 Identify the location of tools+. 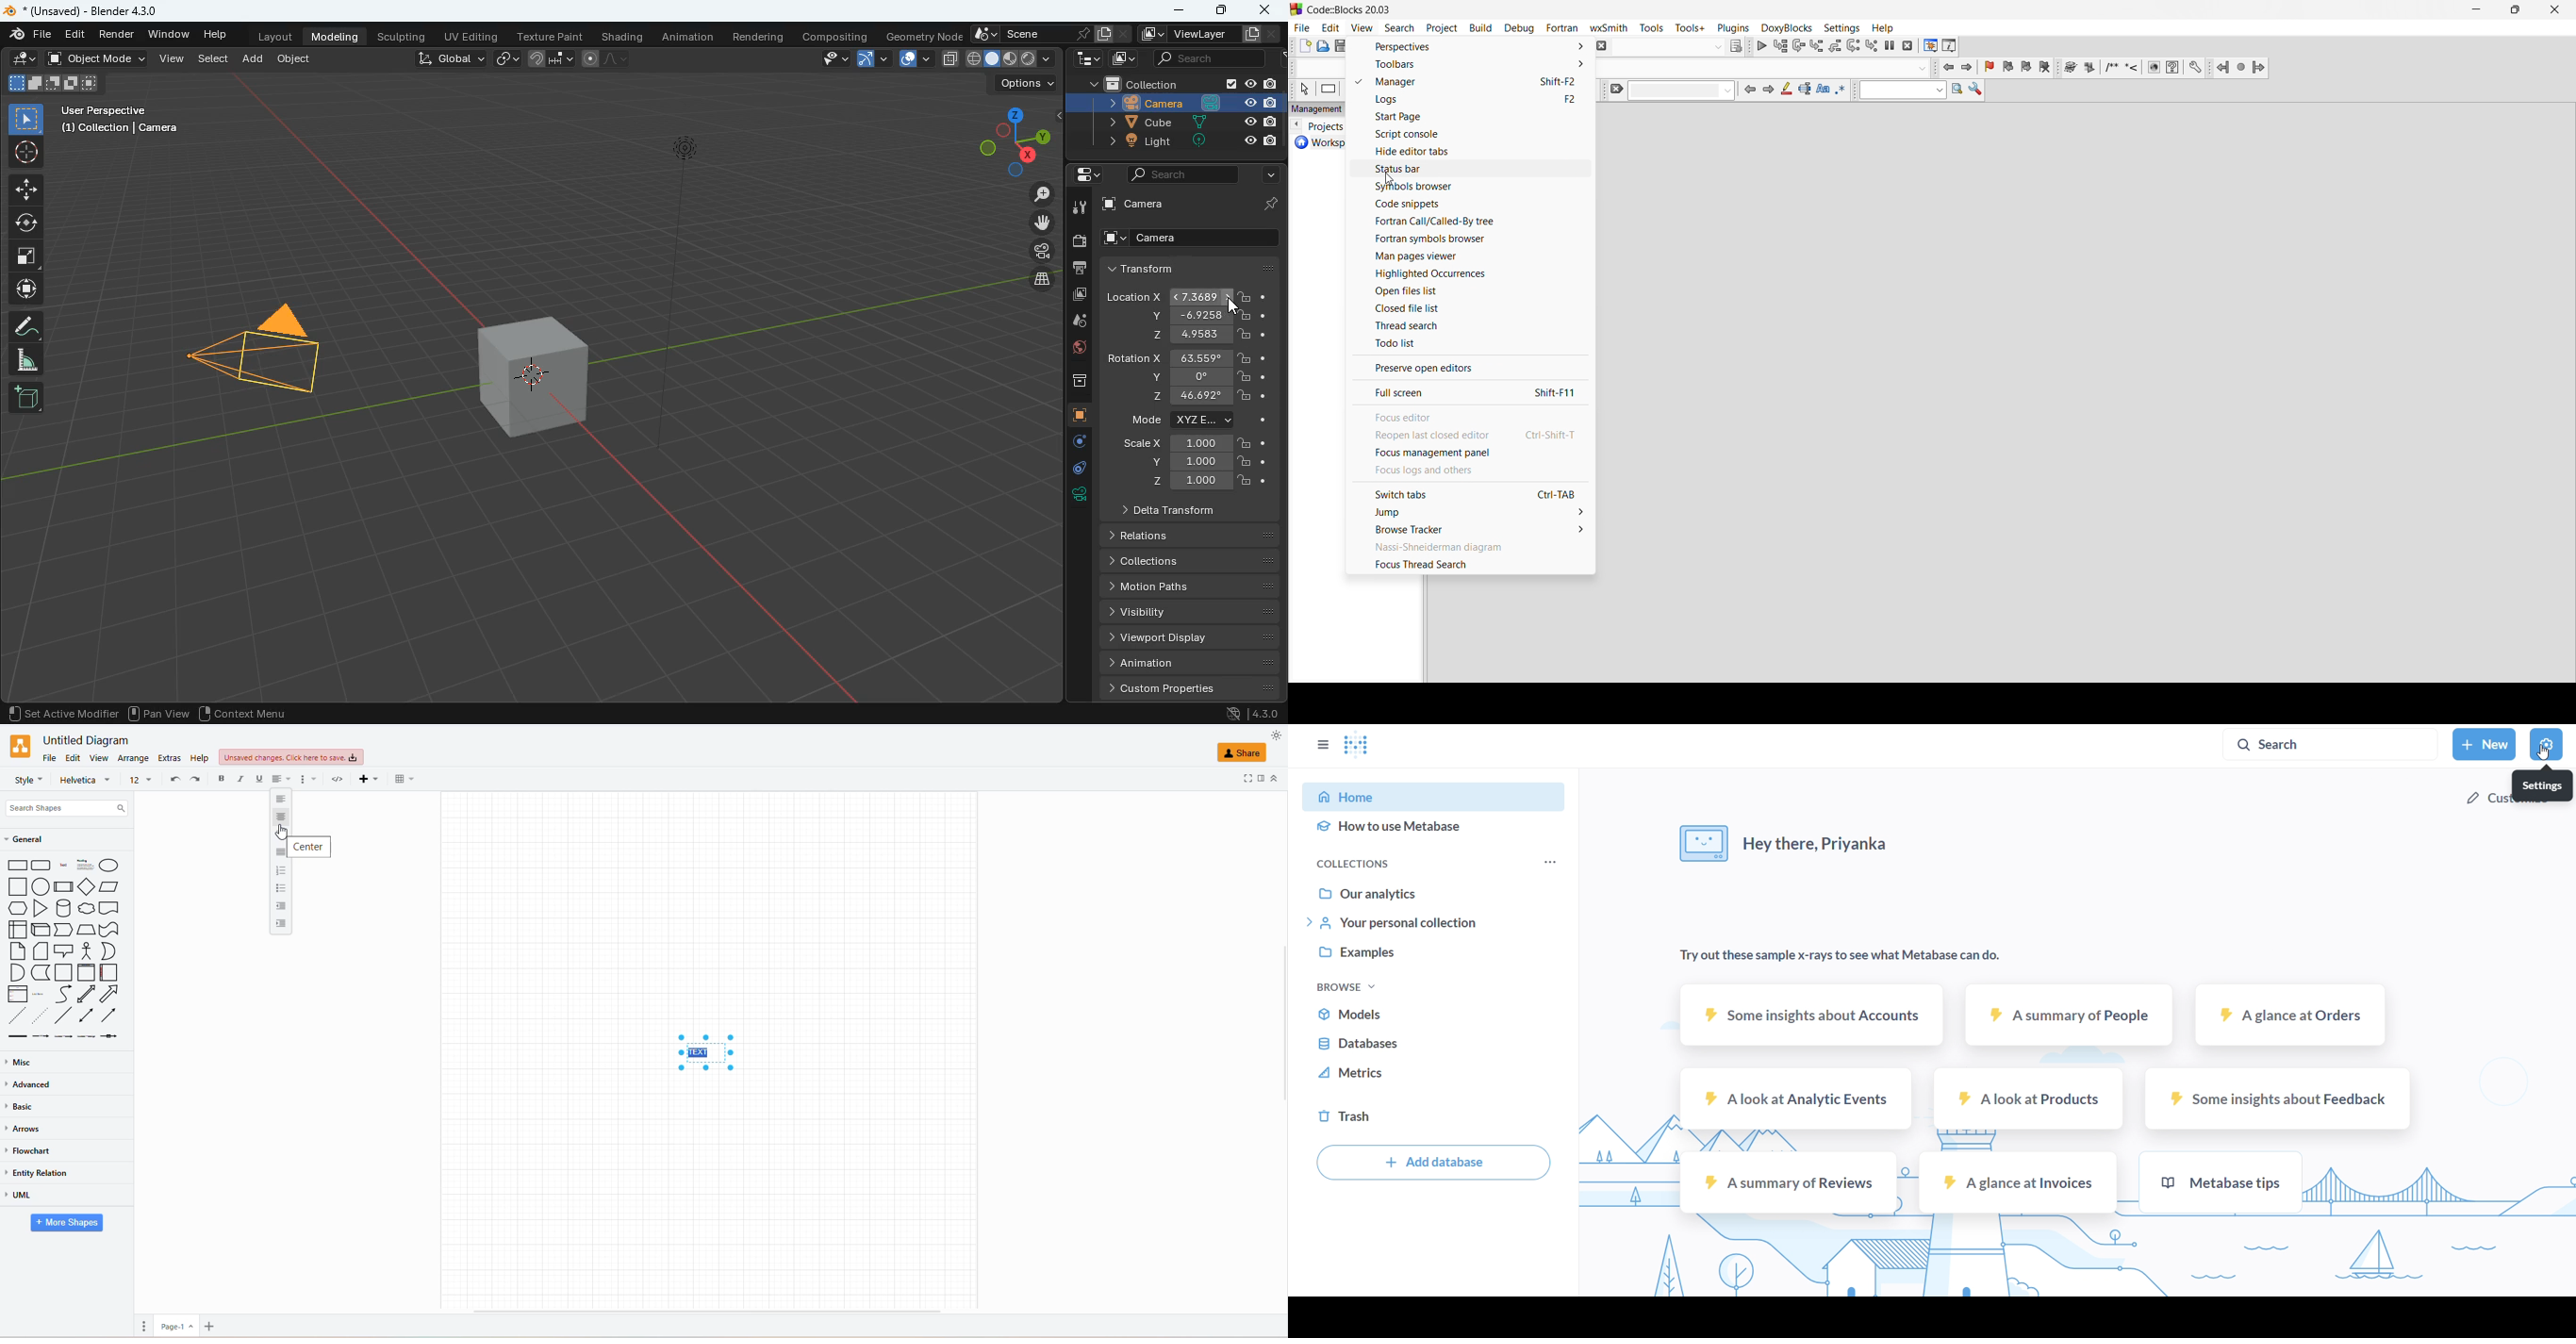
(1691, 28).